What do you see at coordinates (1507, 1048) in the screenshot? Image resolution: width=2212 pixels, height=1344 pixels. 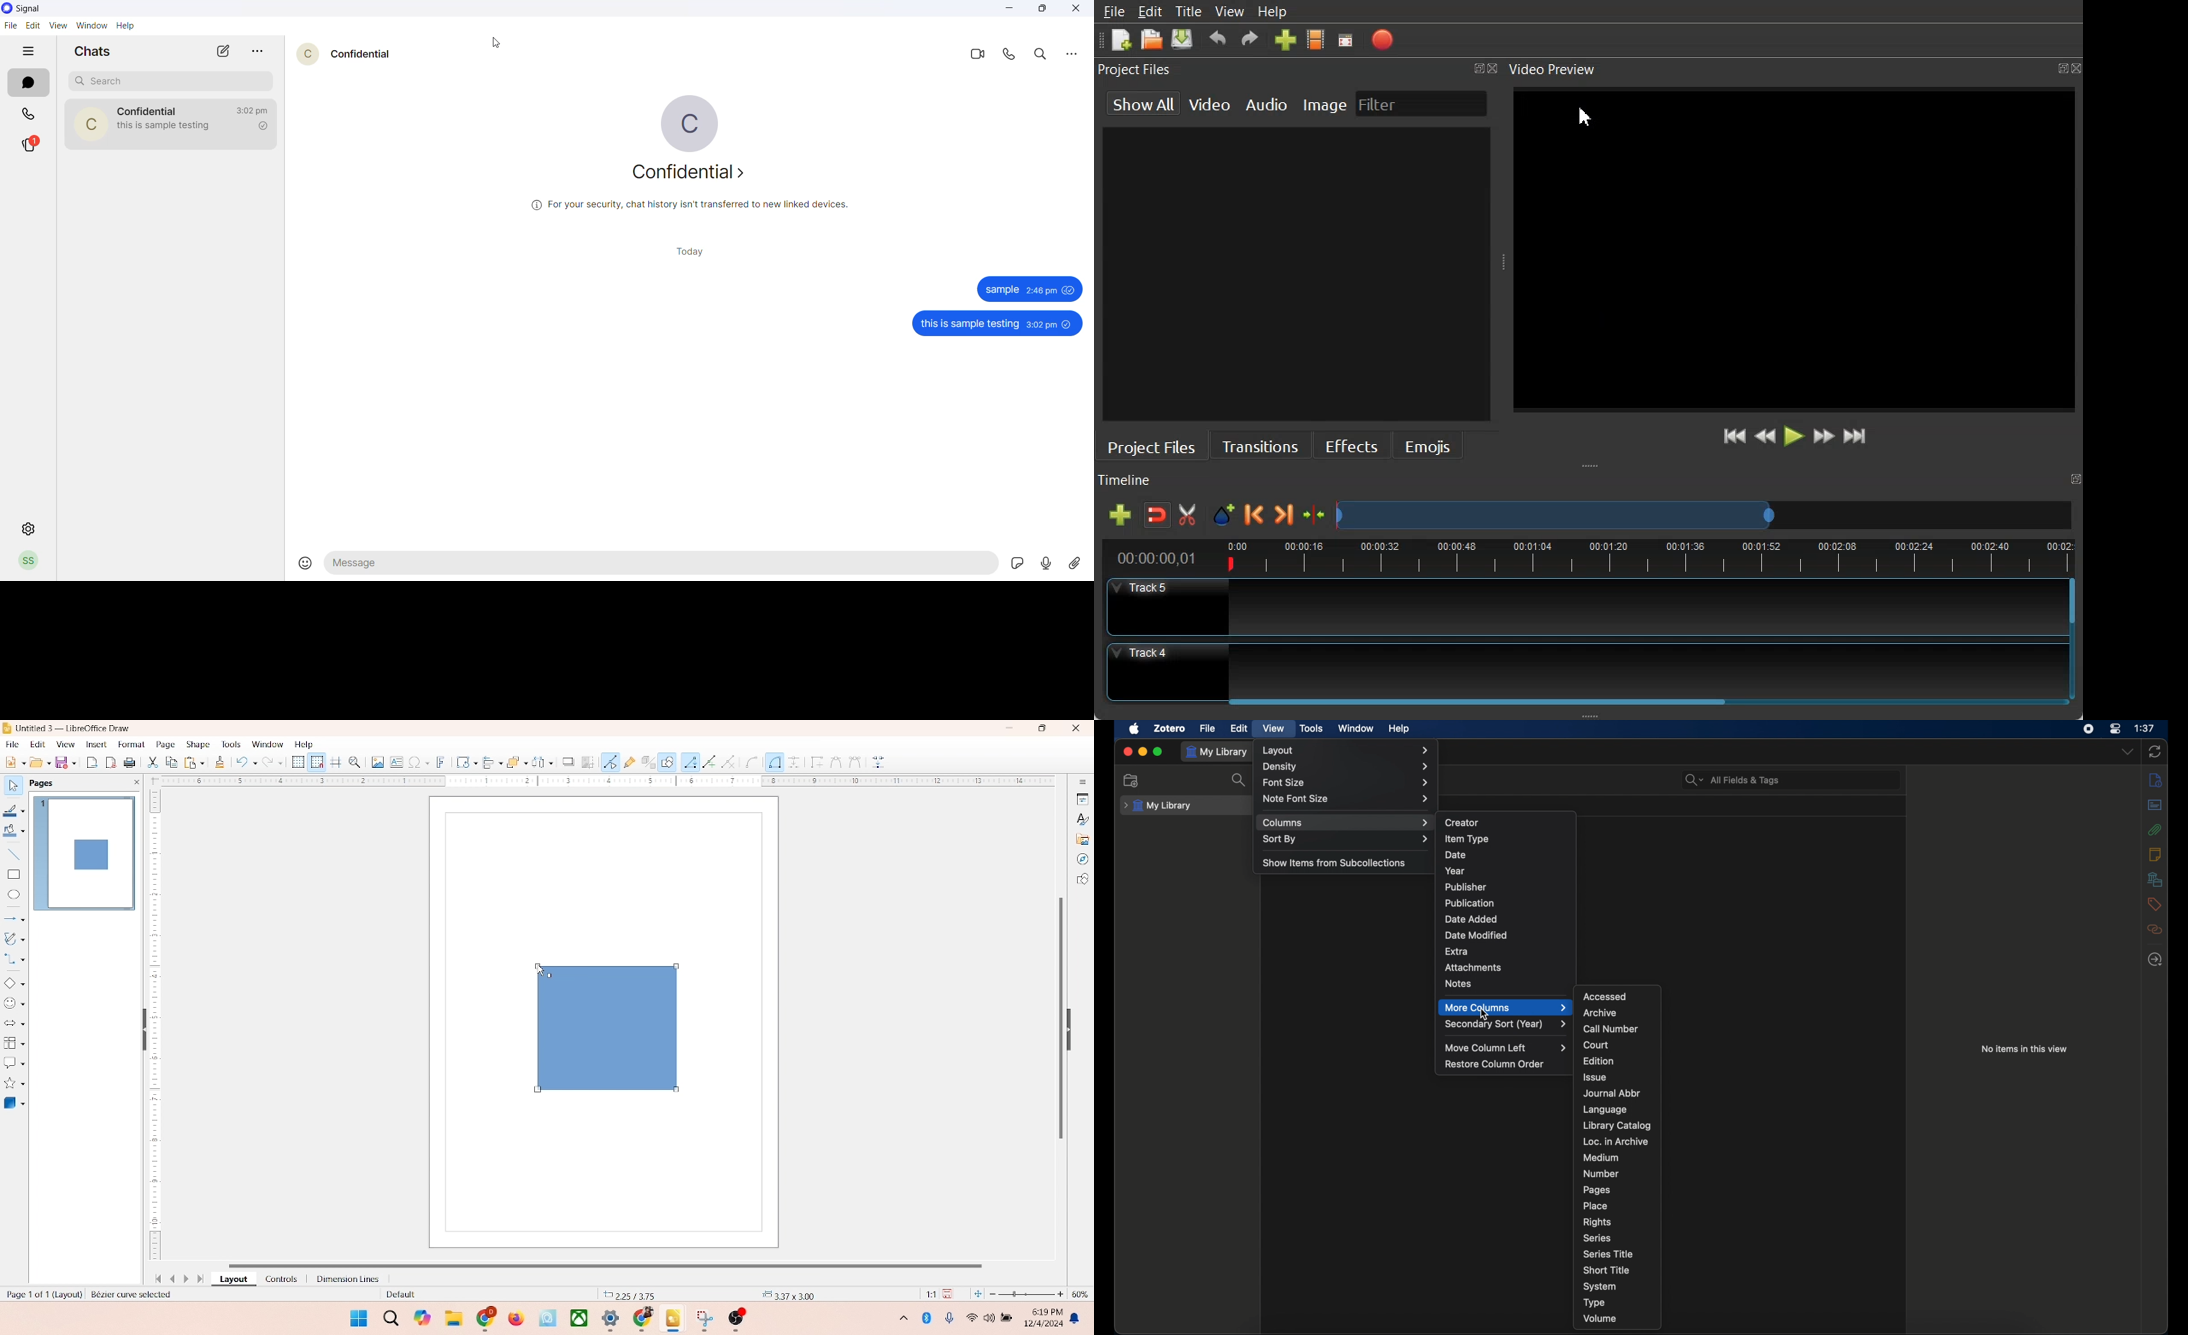 I see `move column left` at bounding box center [1507, 1048].